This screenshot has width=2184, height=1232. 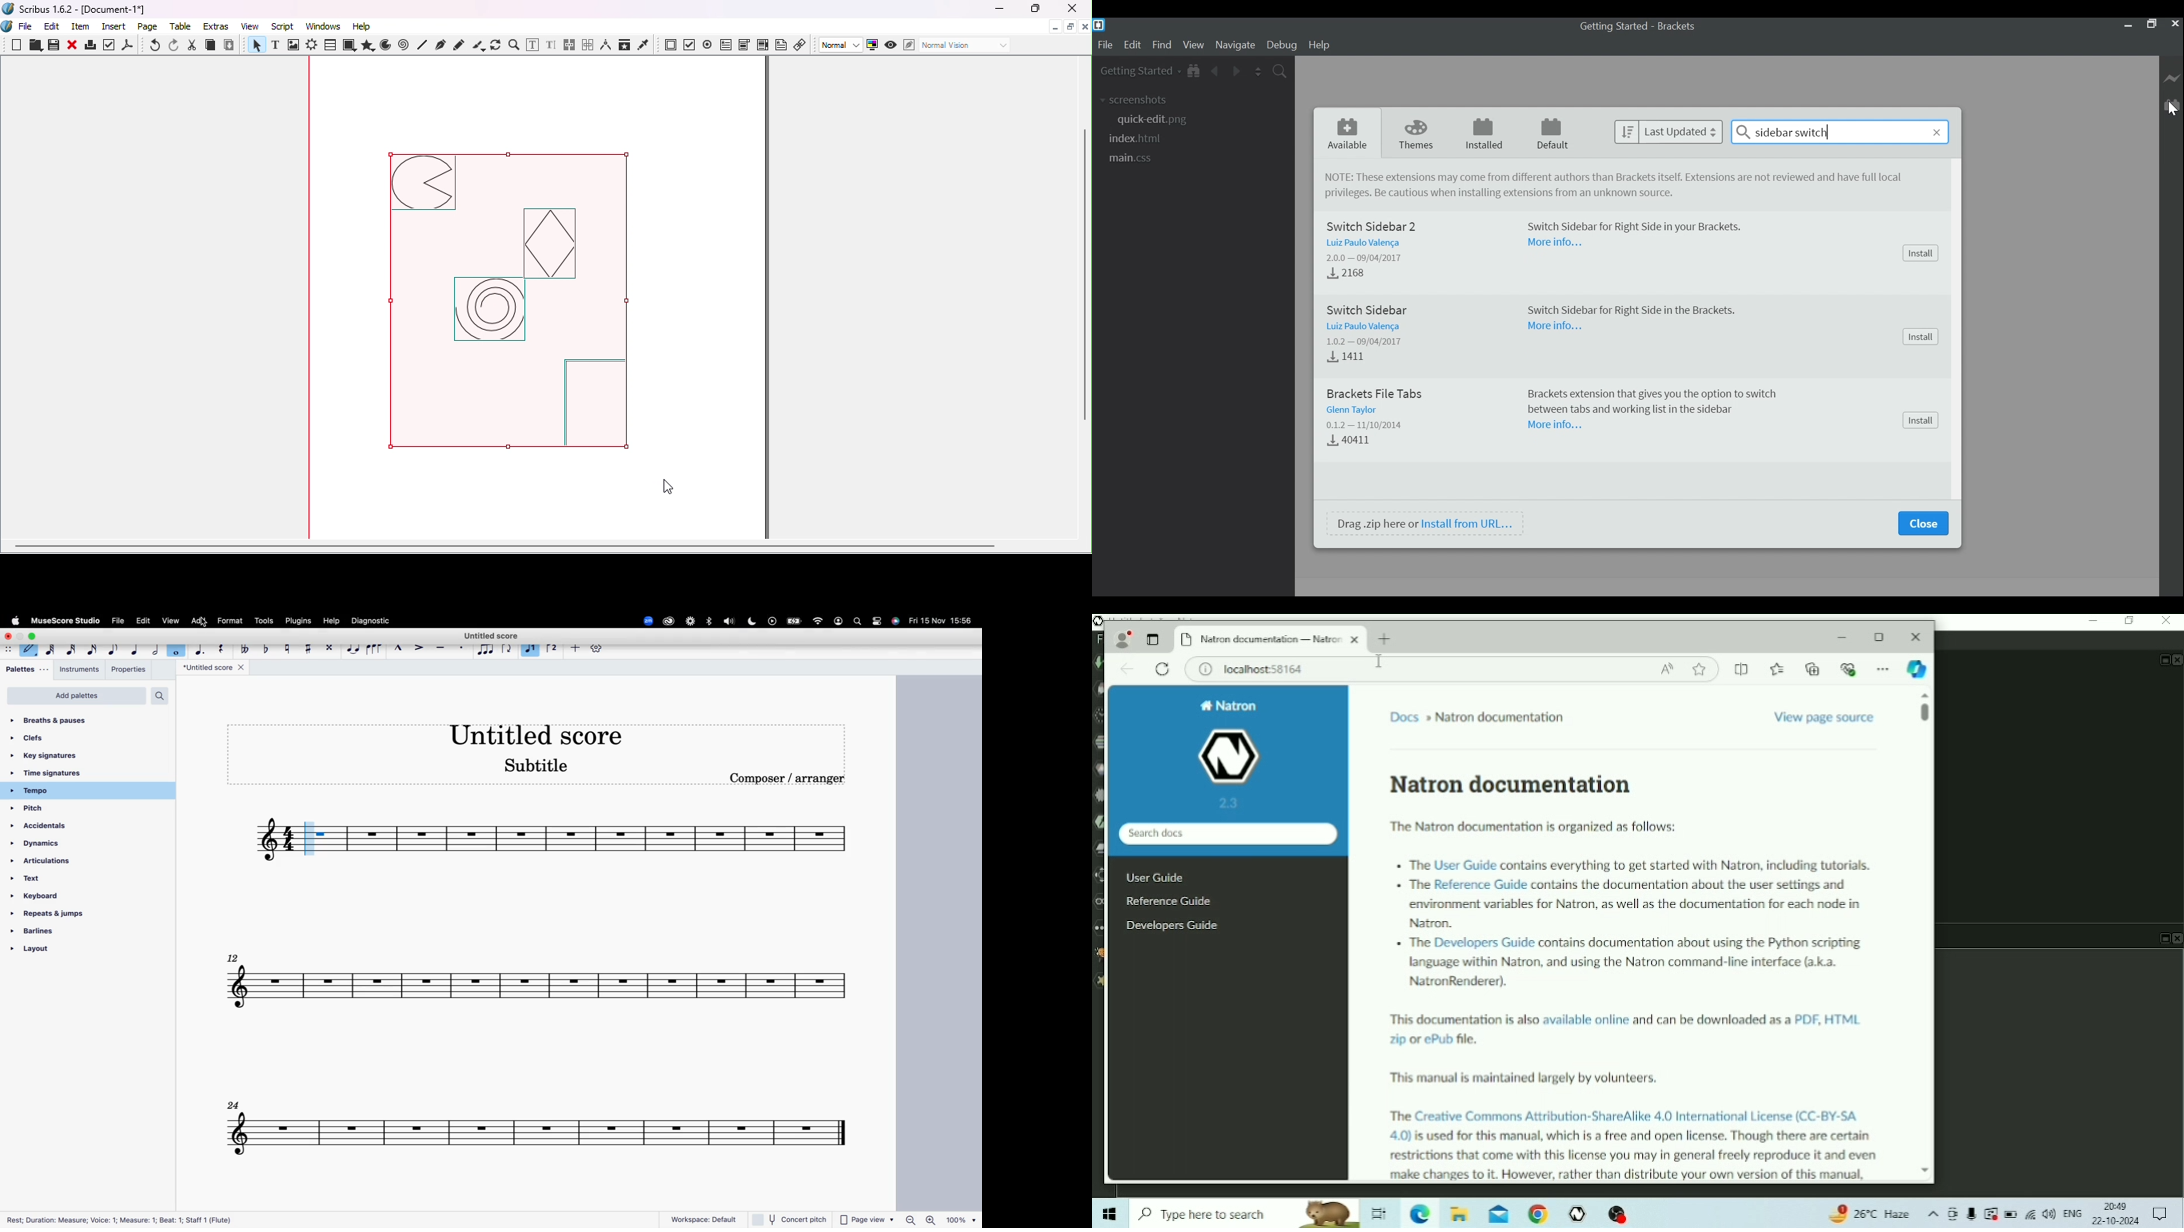 What do you see at coordinates (312, 46) in the screenshot?
I see `Render frame` at bounding box center [312, 46].